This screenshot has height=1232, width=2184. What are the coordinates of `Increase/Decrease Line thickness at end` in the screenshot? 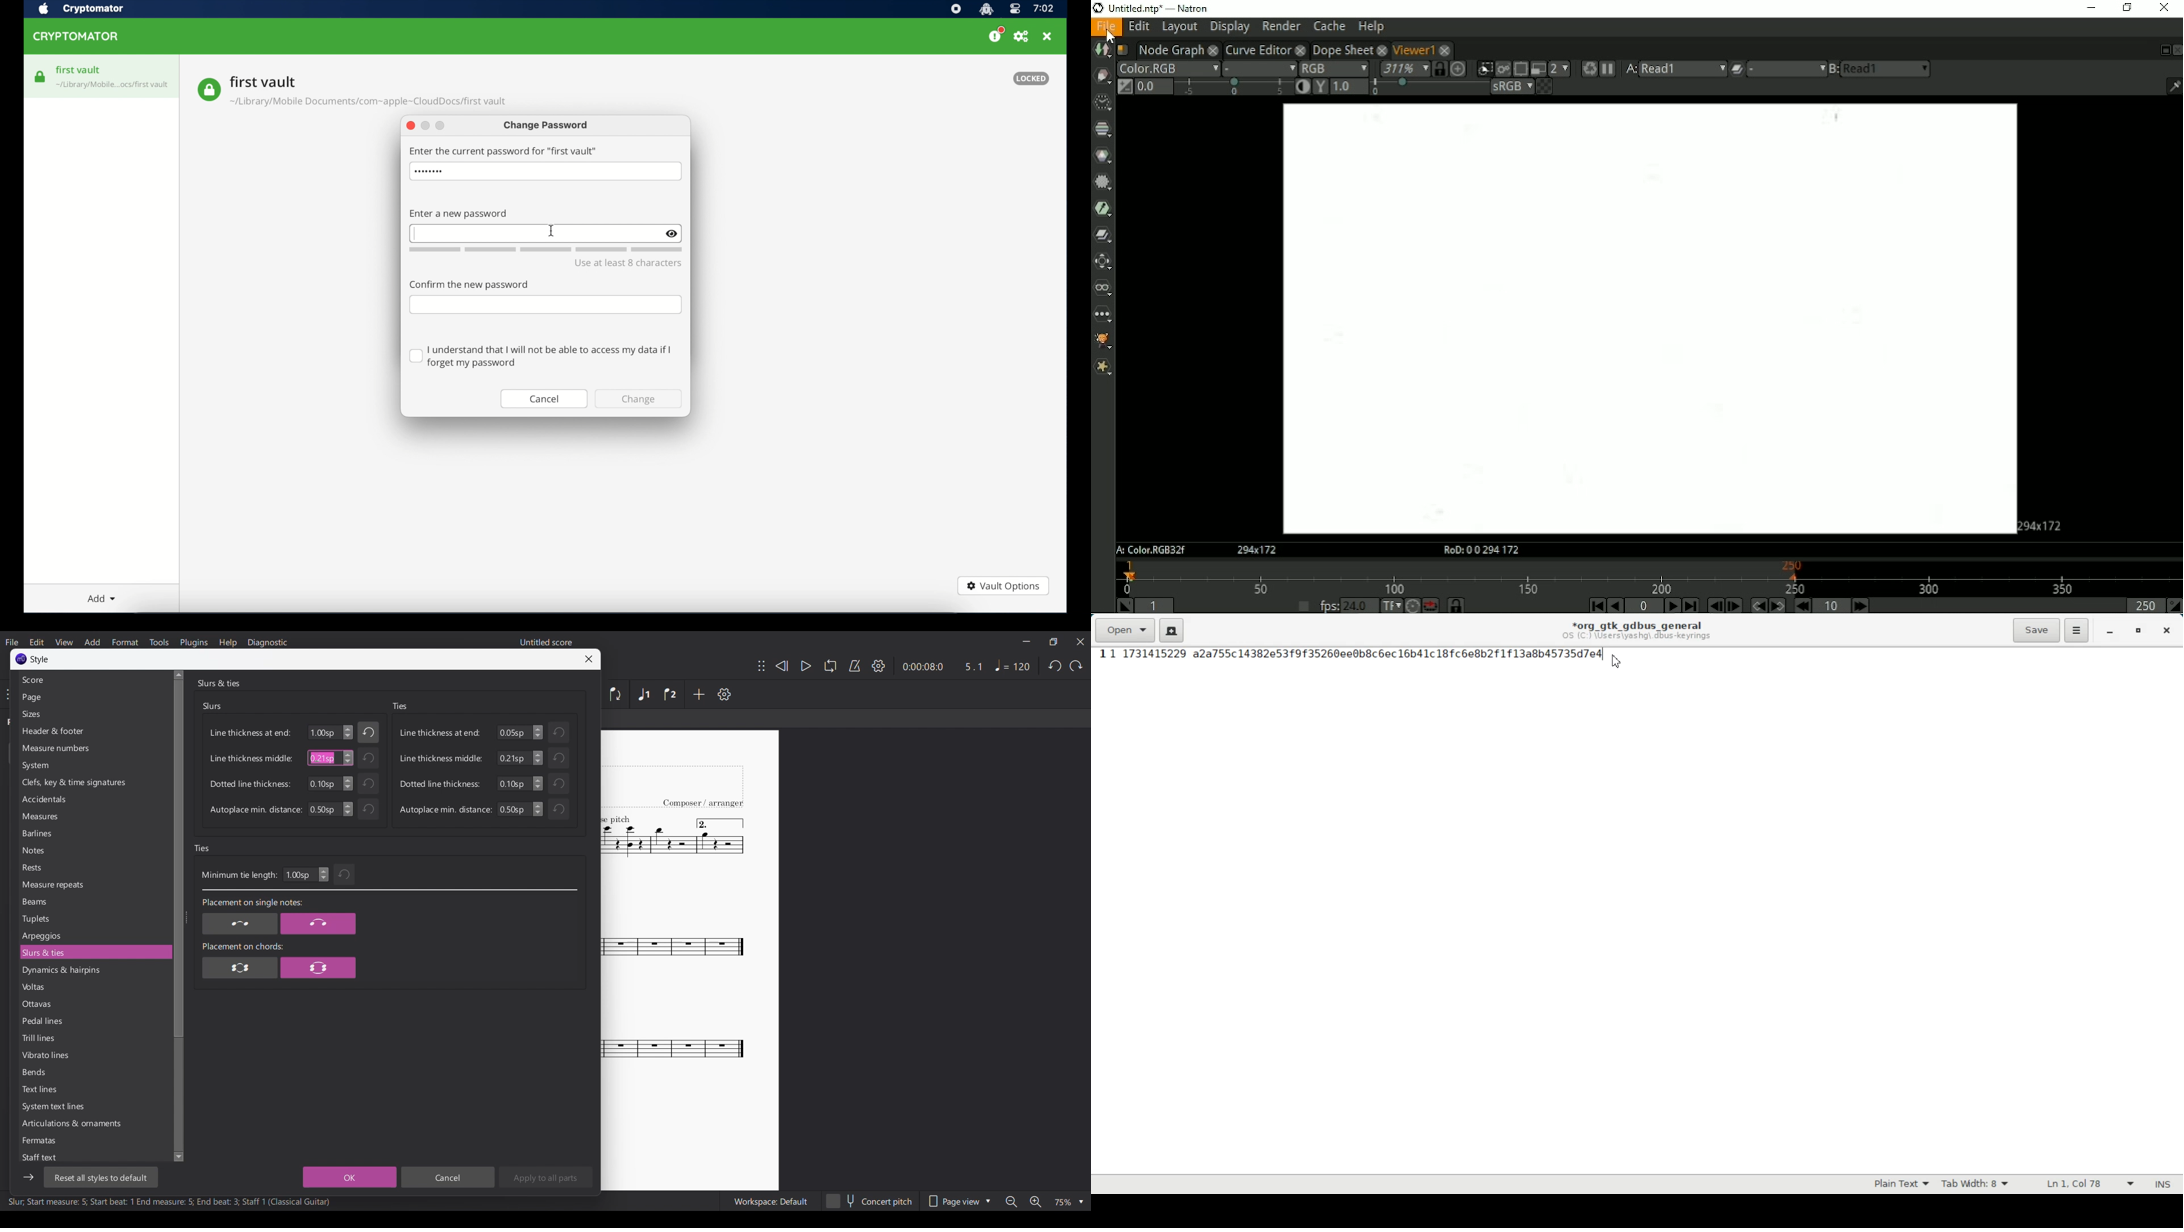 It's located at (538, 732).